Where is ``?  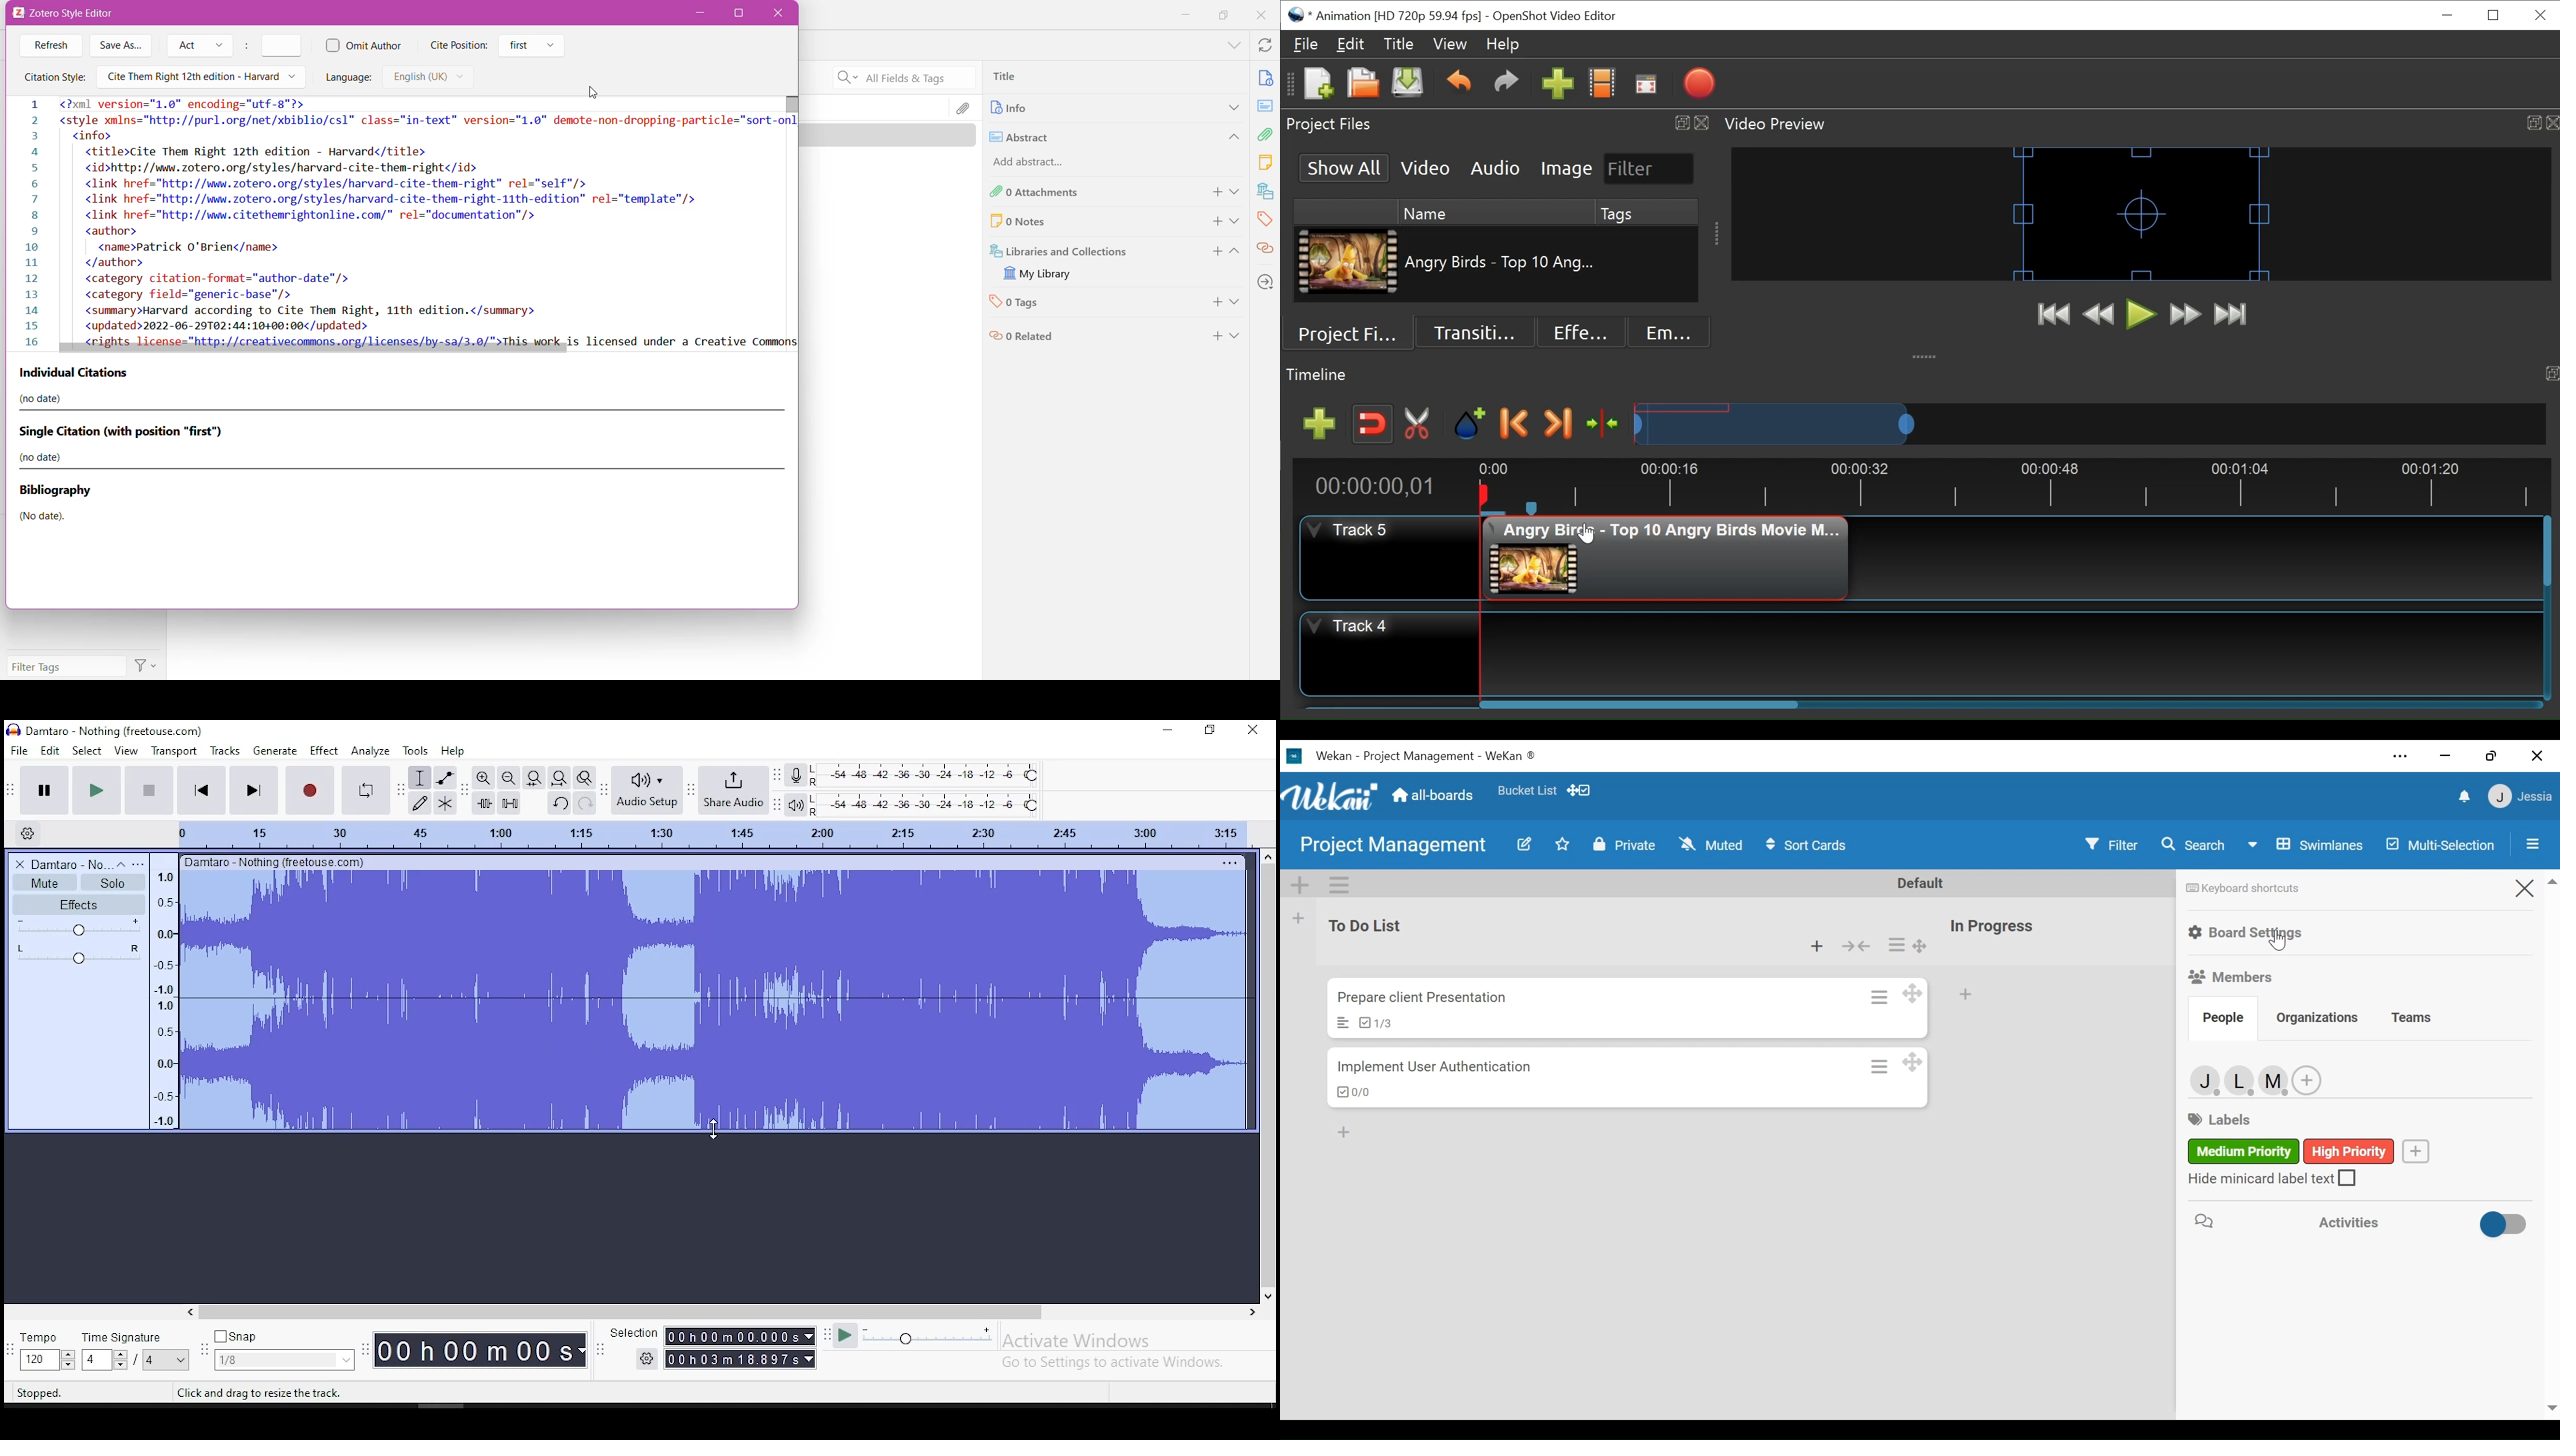  is located at coordinates (399, 789).